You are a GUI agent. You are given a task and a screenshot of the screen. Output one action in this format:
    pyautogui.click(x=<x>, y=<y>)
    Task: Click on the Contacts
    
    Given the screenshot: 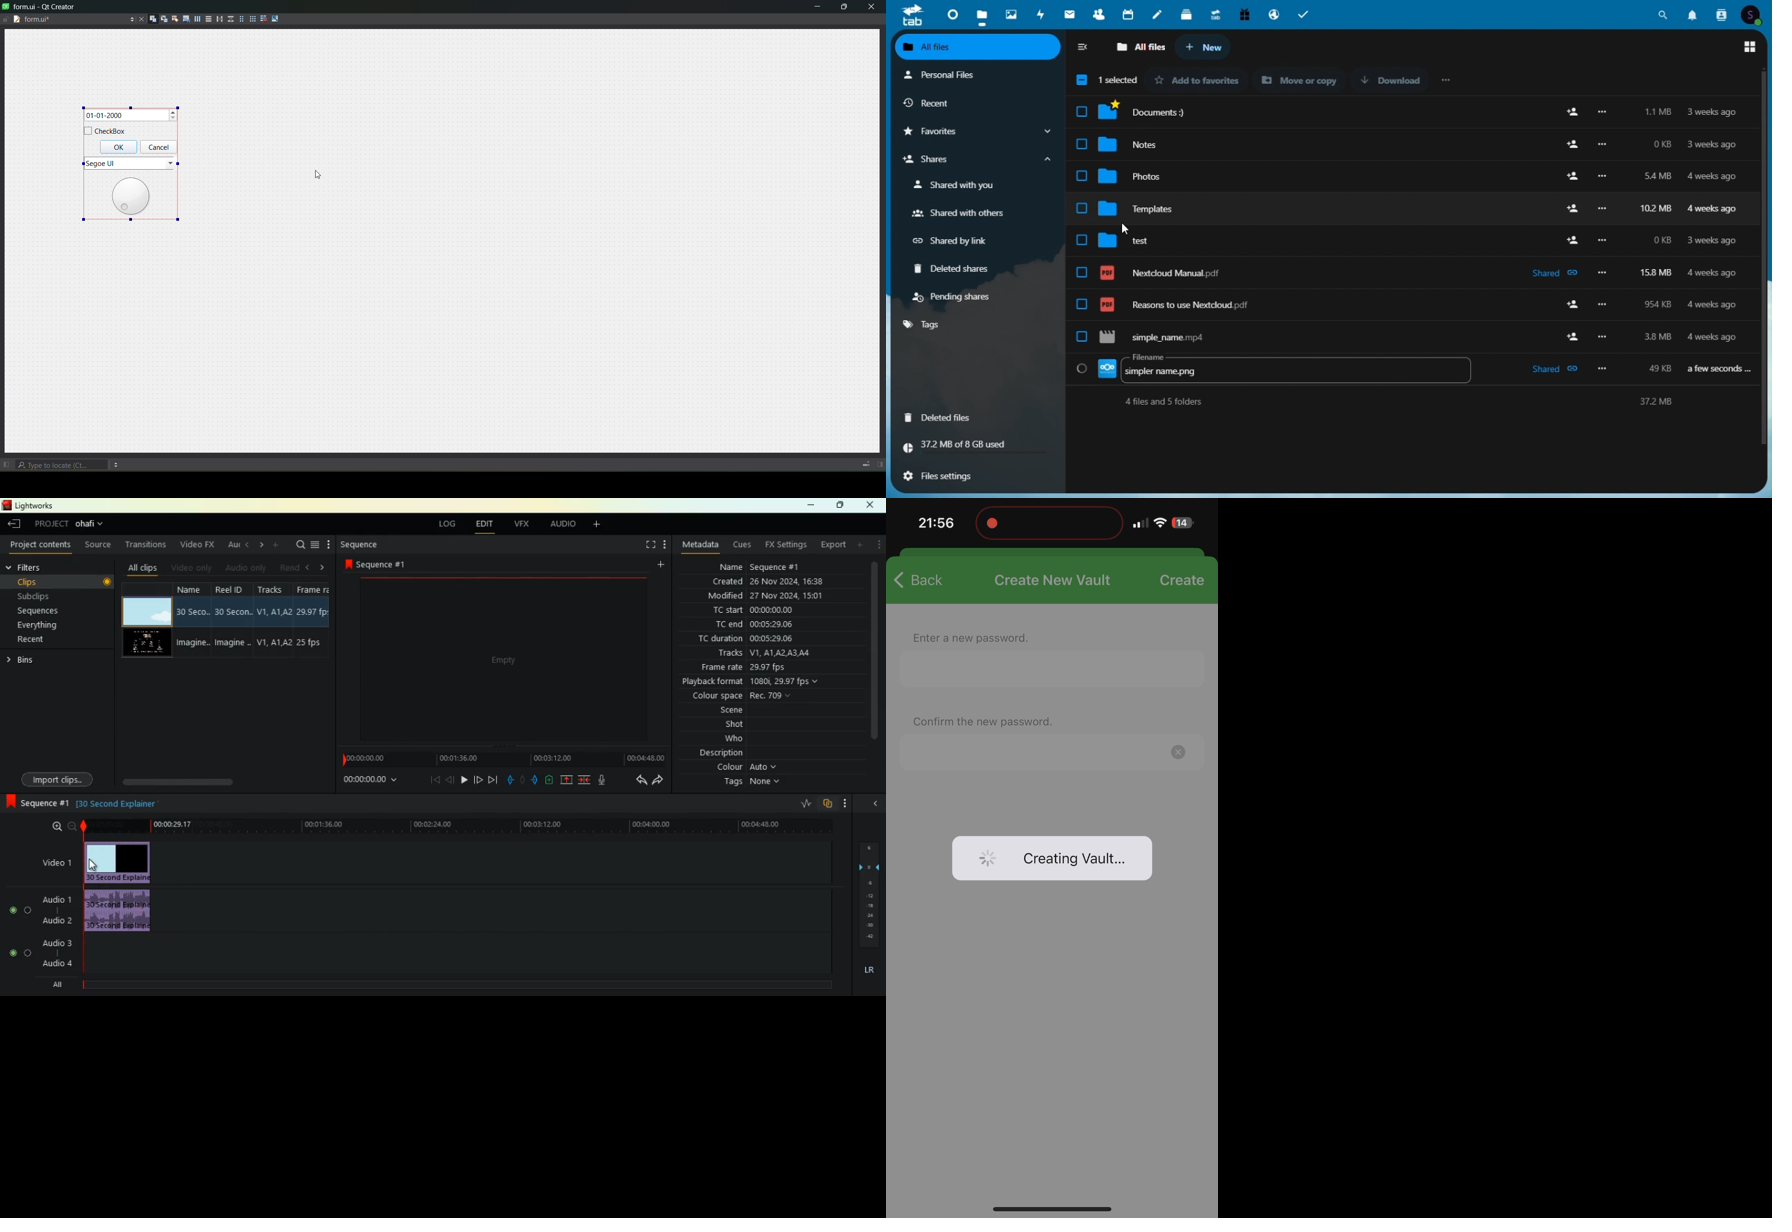 What is the action you would take?
    pyautogui.click(x=1722, y=13)
    